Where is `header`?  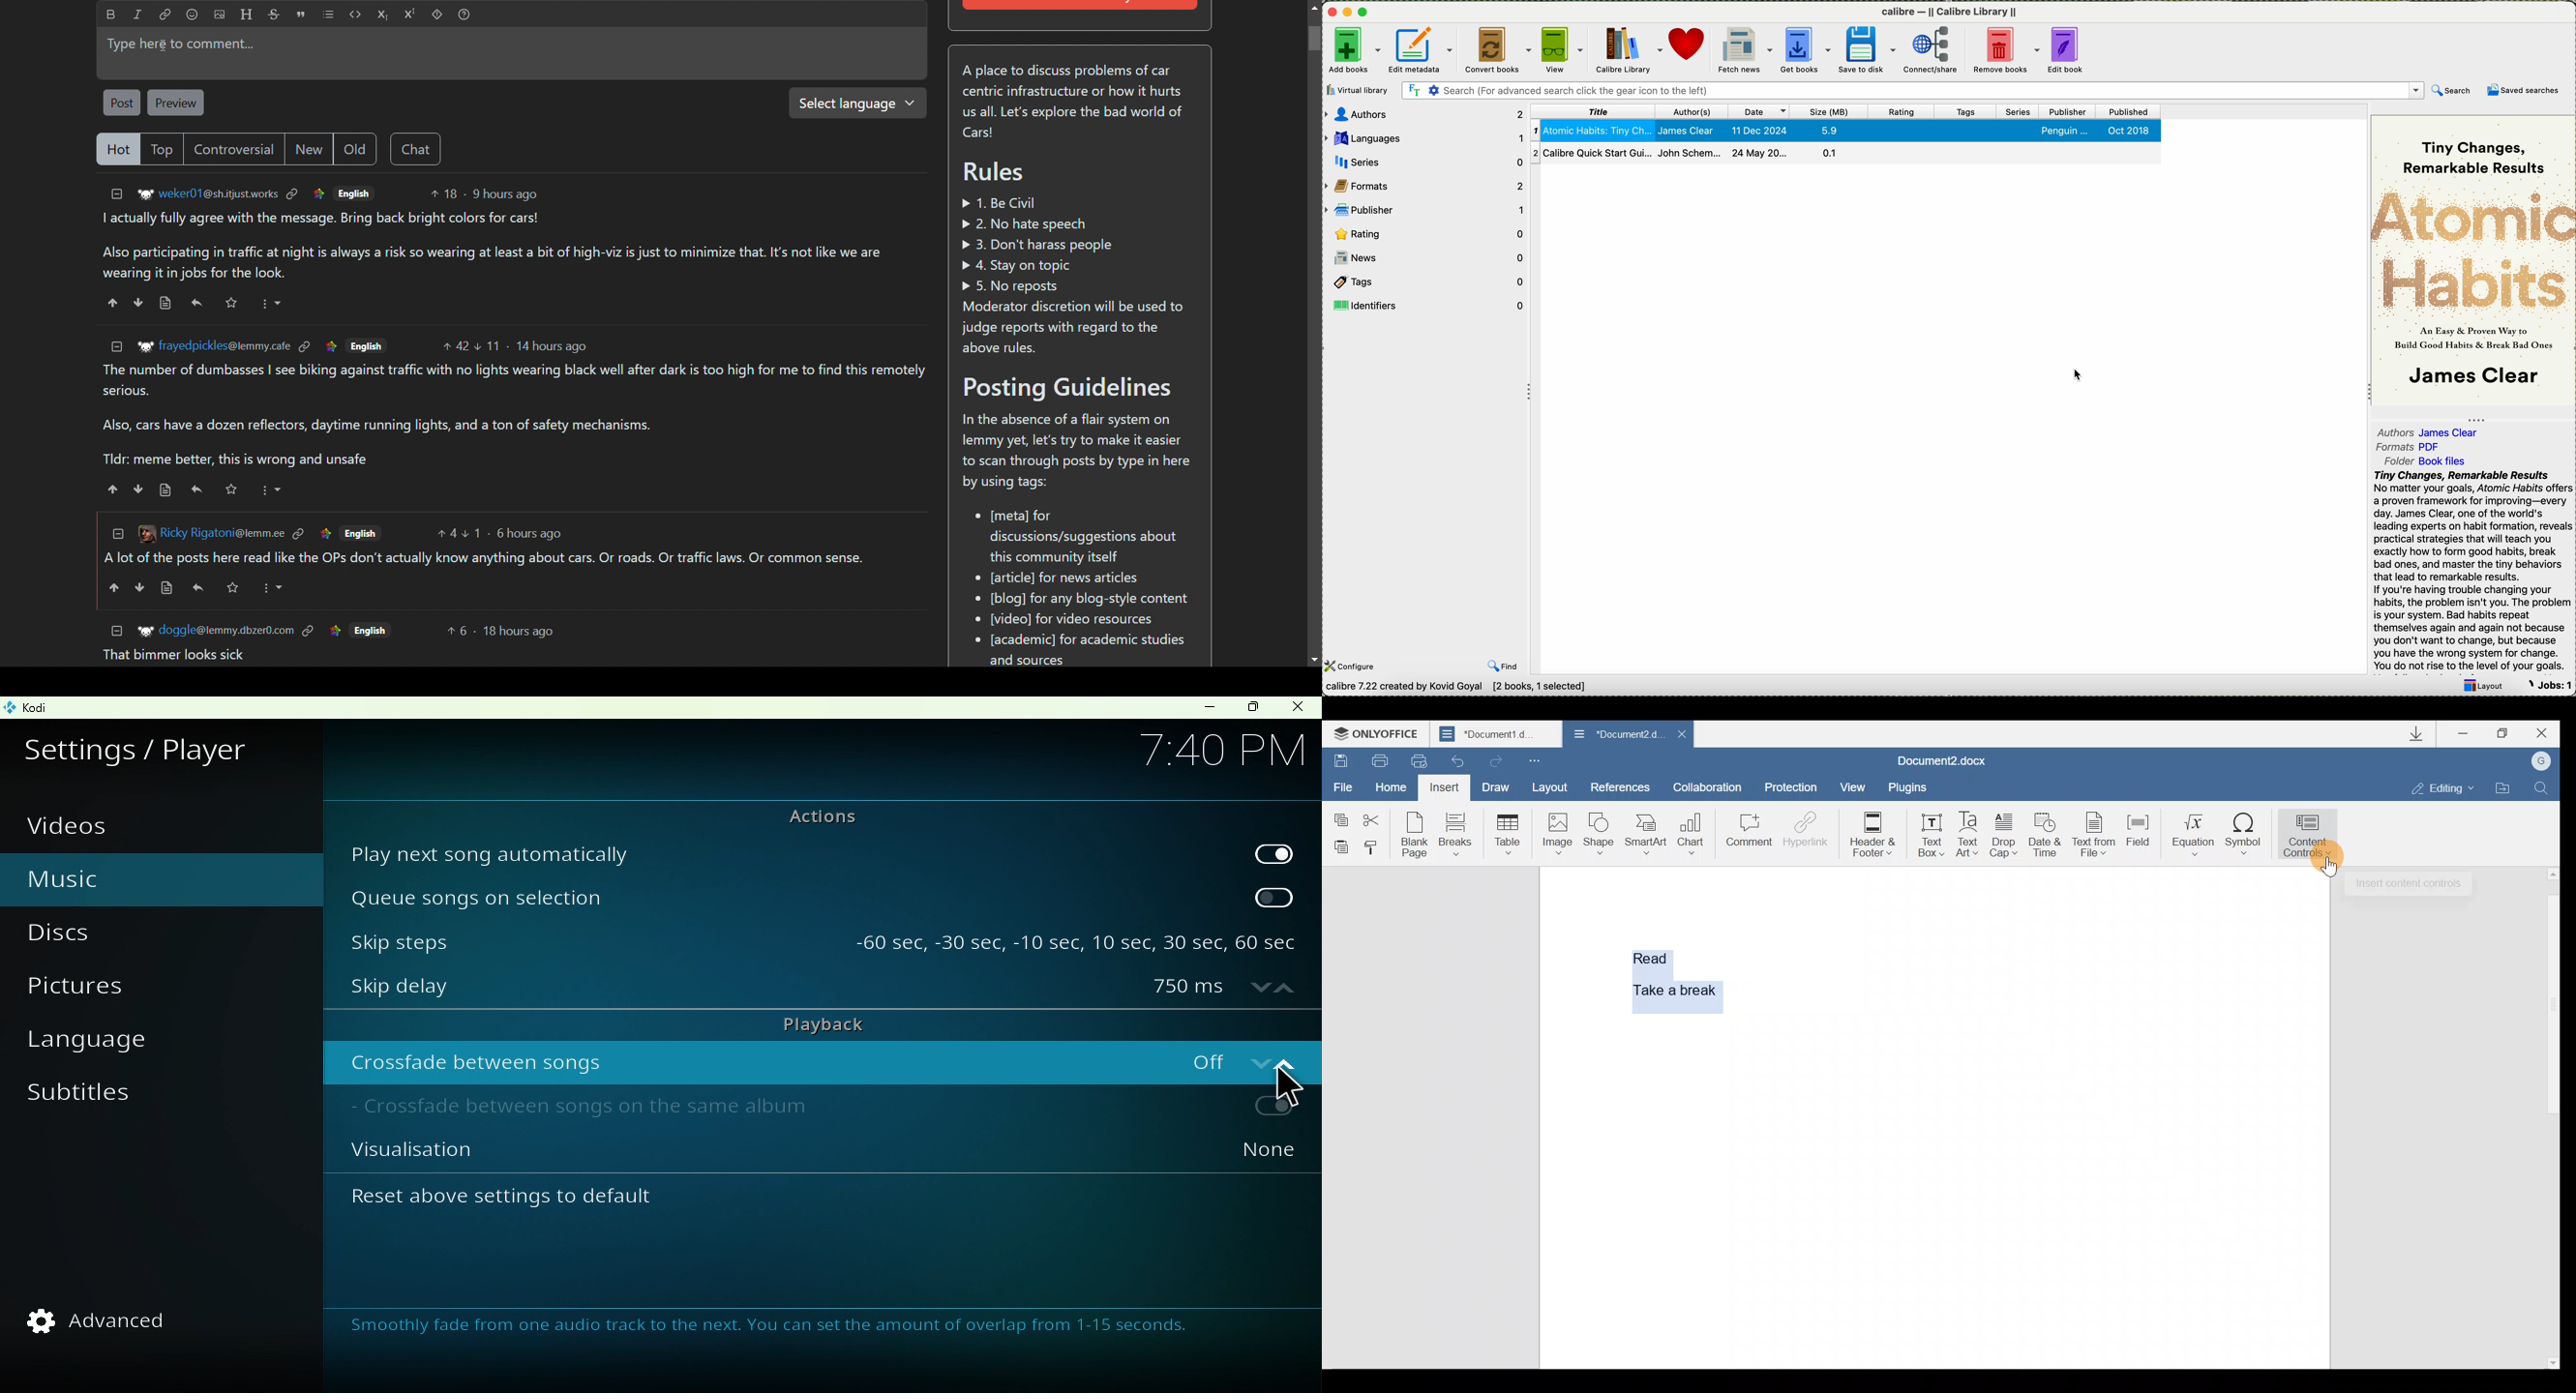
header is located at coordinates (245, 14).